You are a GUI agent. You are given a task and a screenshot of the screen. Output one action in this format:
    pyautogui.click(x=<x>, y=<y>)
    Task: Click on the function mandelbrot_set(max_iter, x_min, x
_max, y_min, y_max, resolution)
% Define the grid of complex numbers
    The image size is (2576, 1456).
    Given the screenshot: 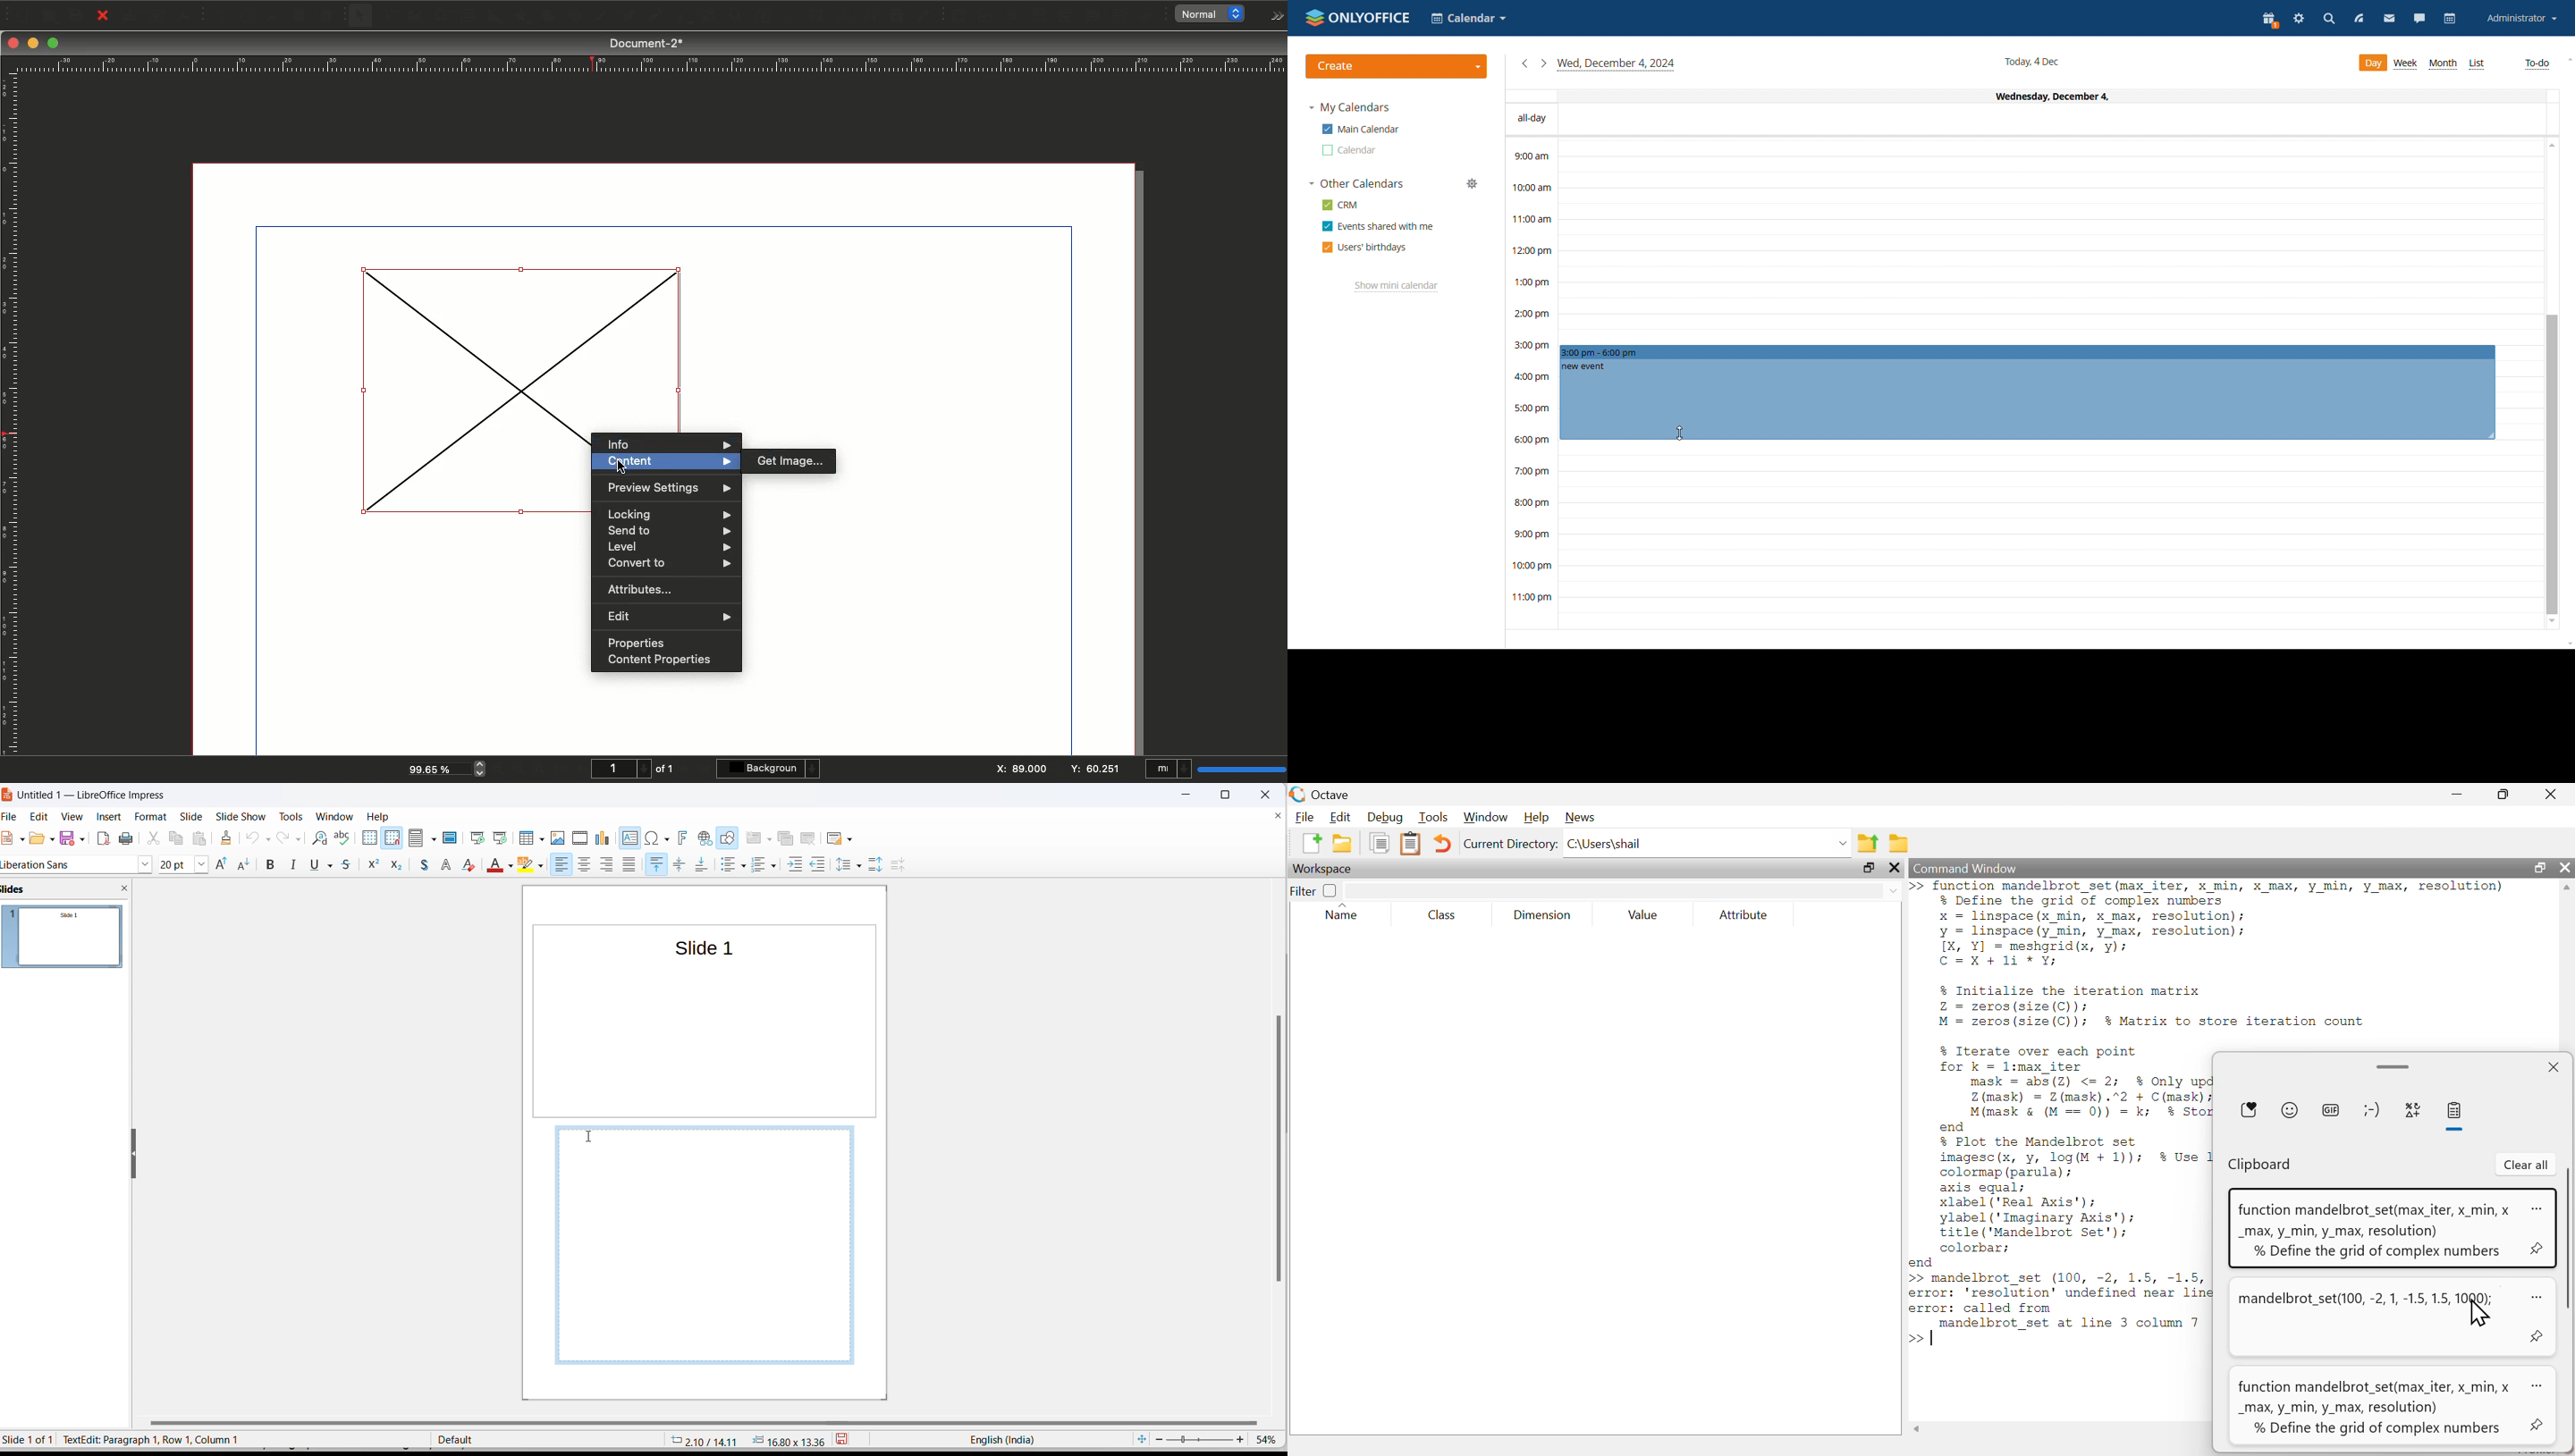 What is the action you would take?
    pyautogui.click(x=2377, y=1408)
    